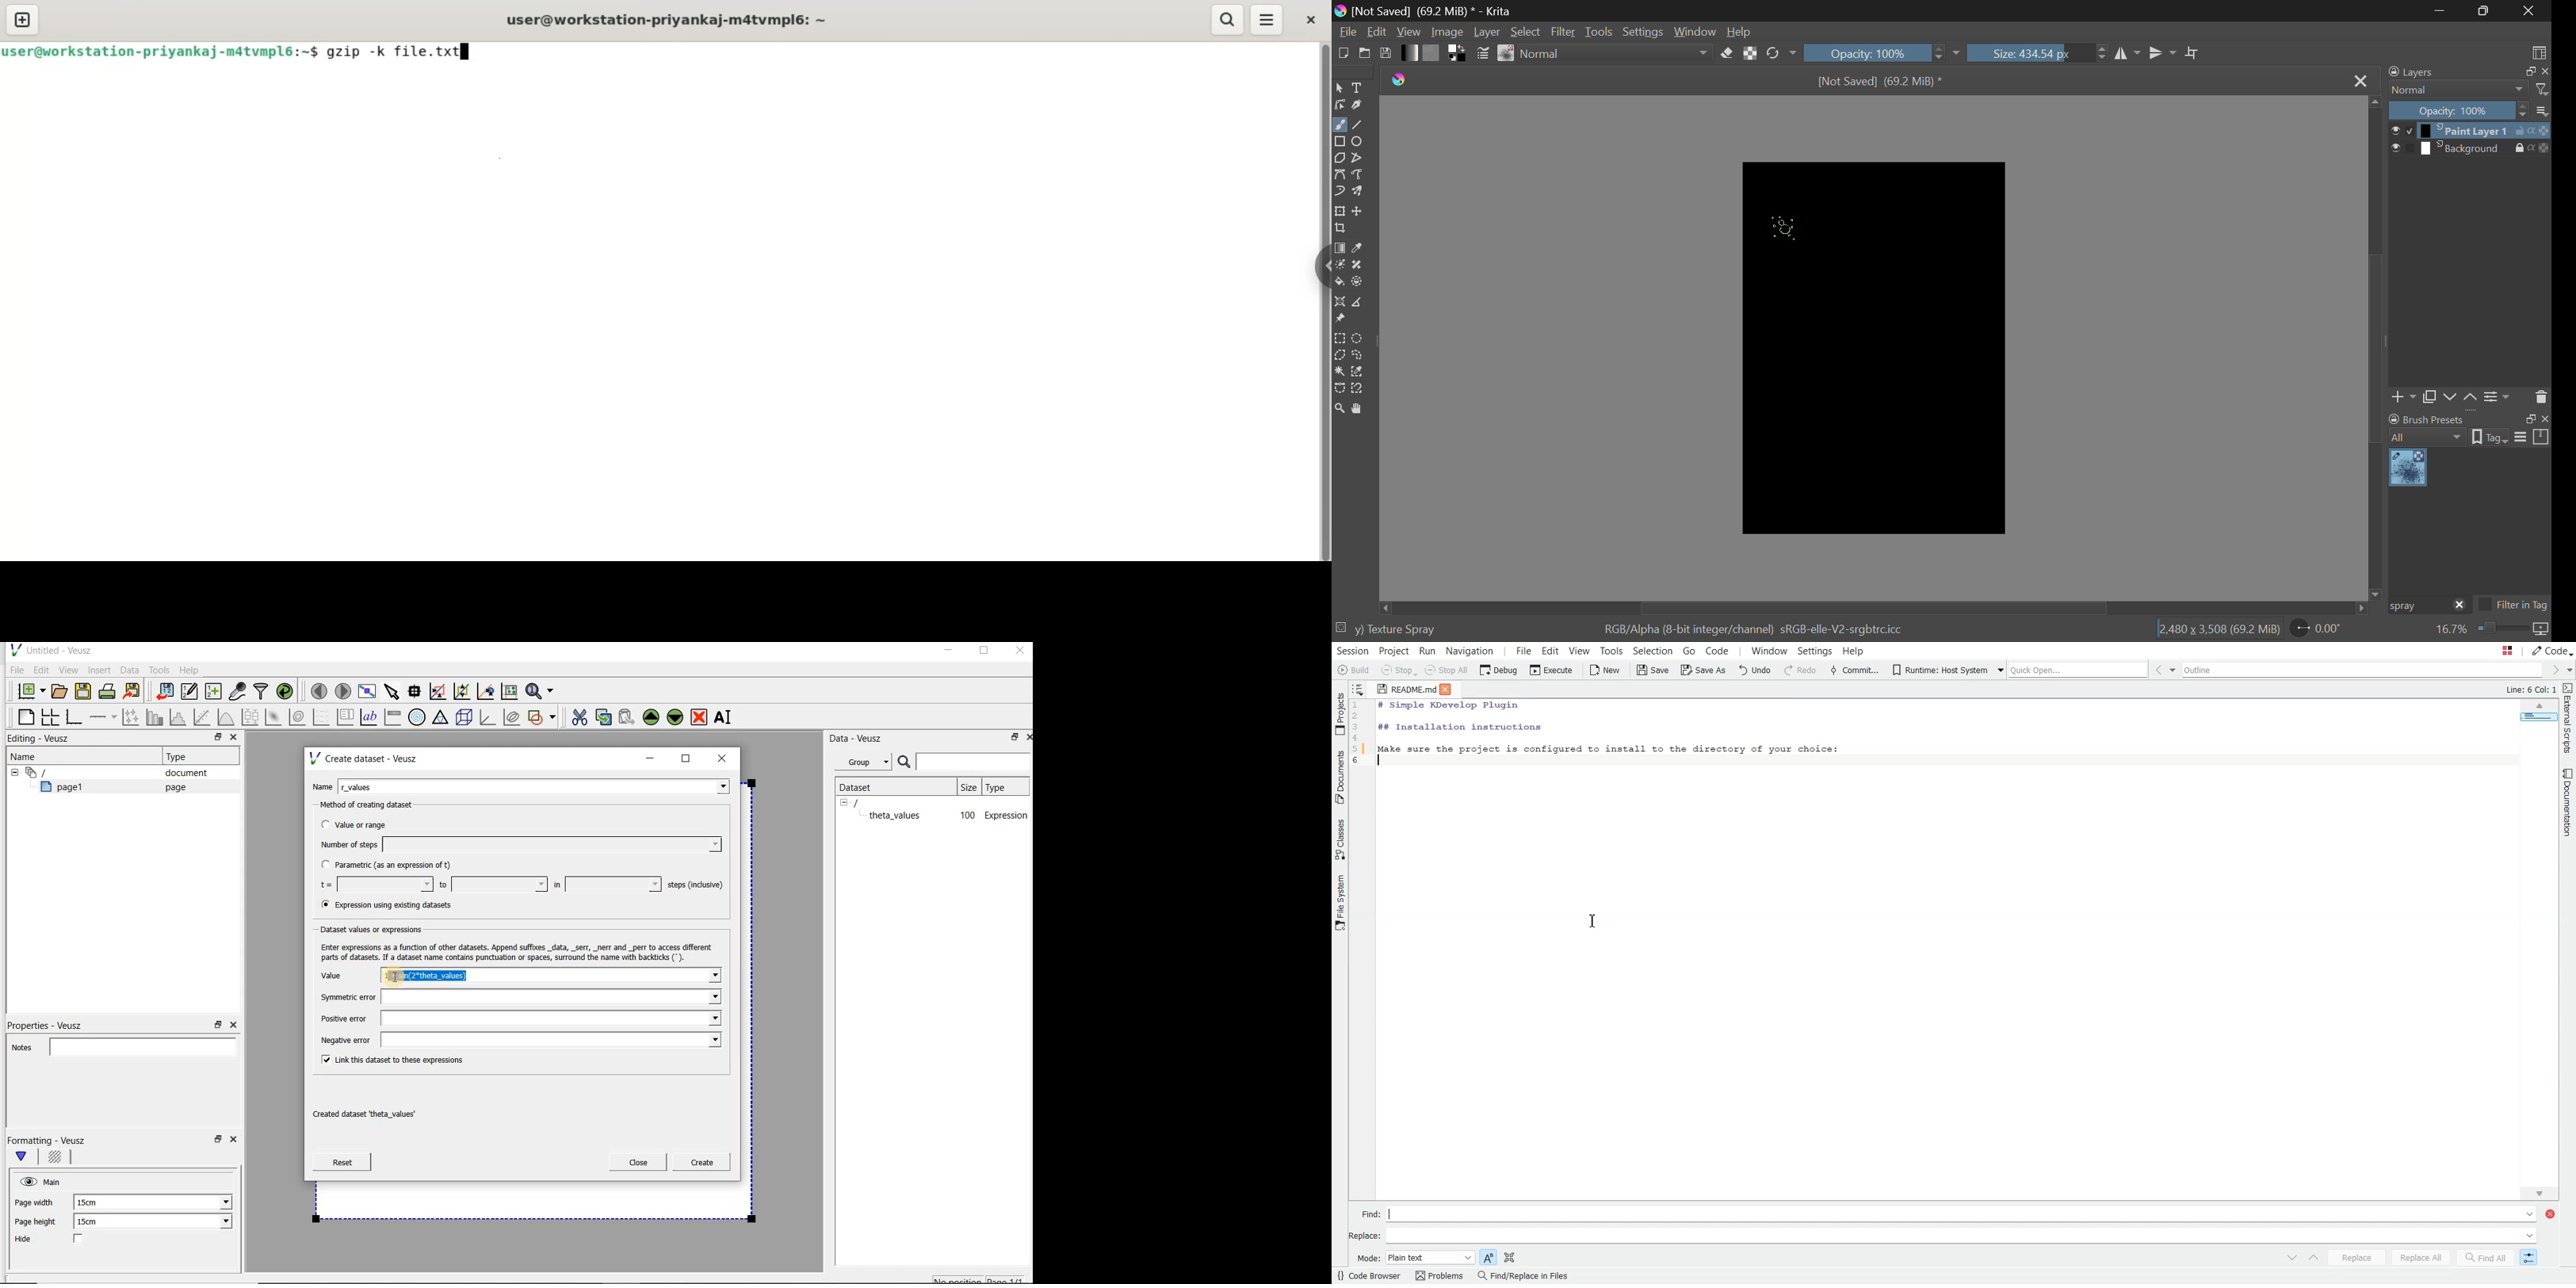 The height and width of the screenshot is (1288, 2576). I want to click on Layer, so click(1488, 31).